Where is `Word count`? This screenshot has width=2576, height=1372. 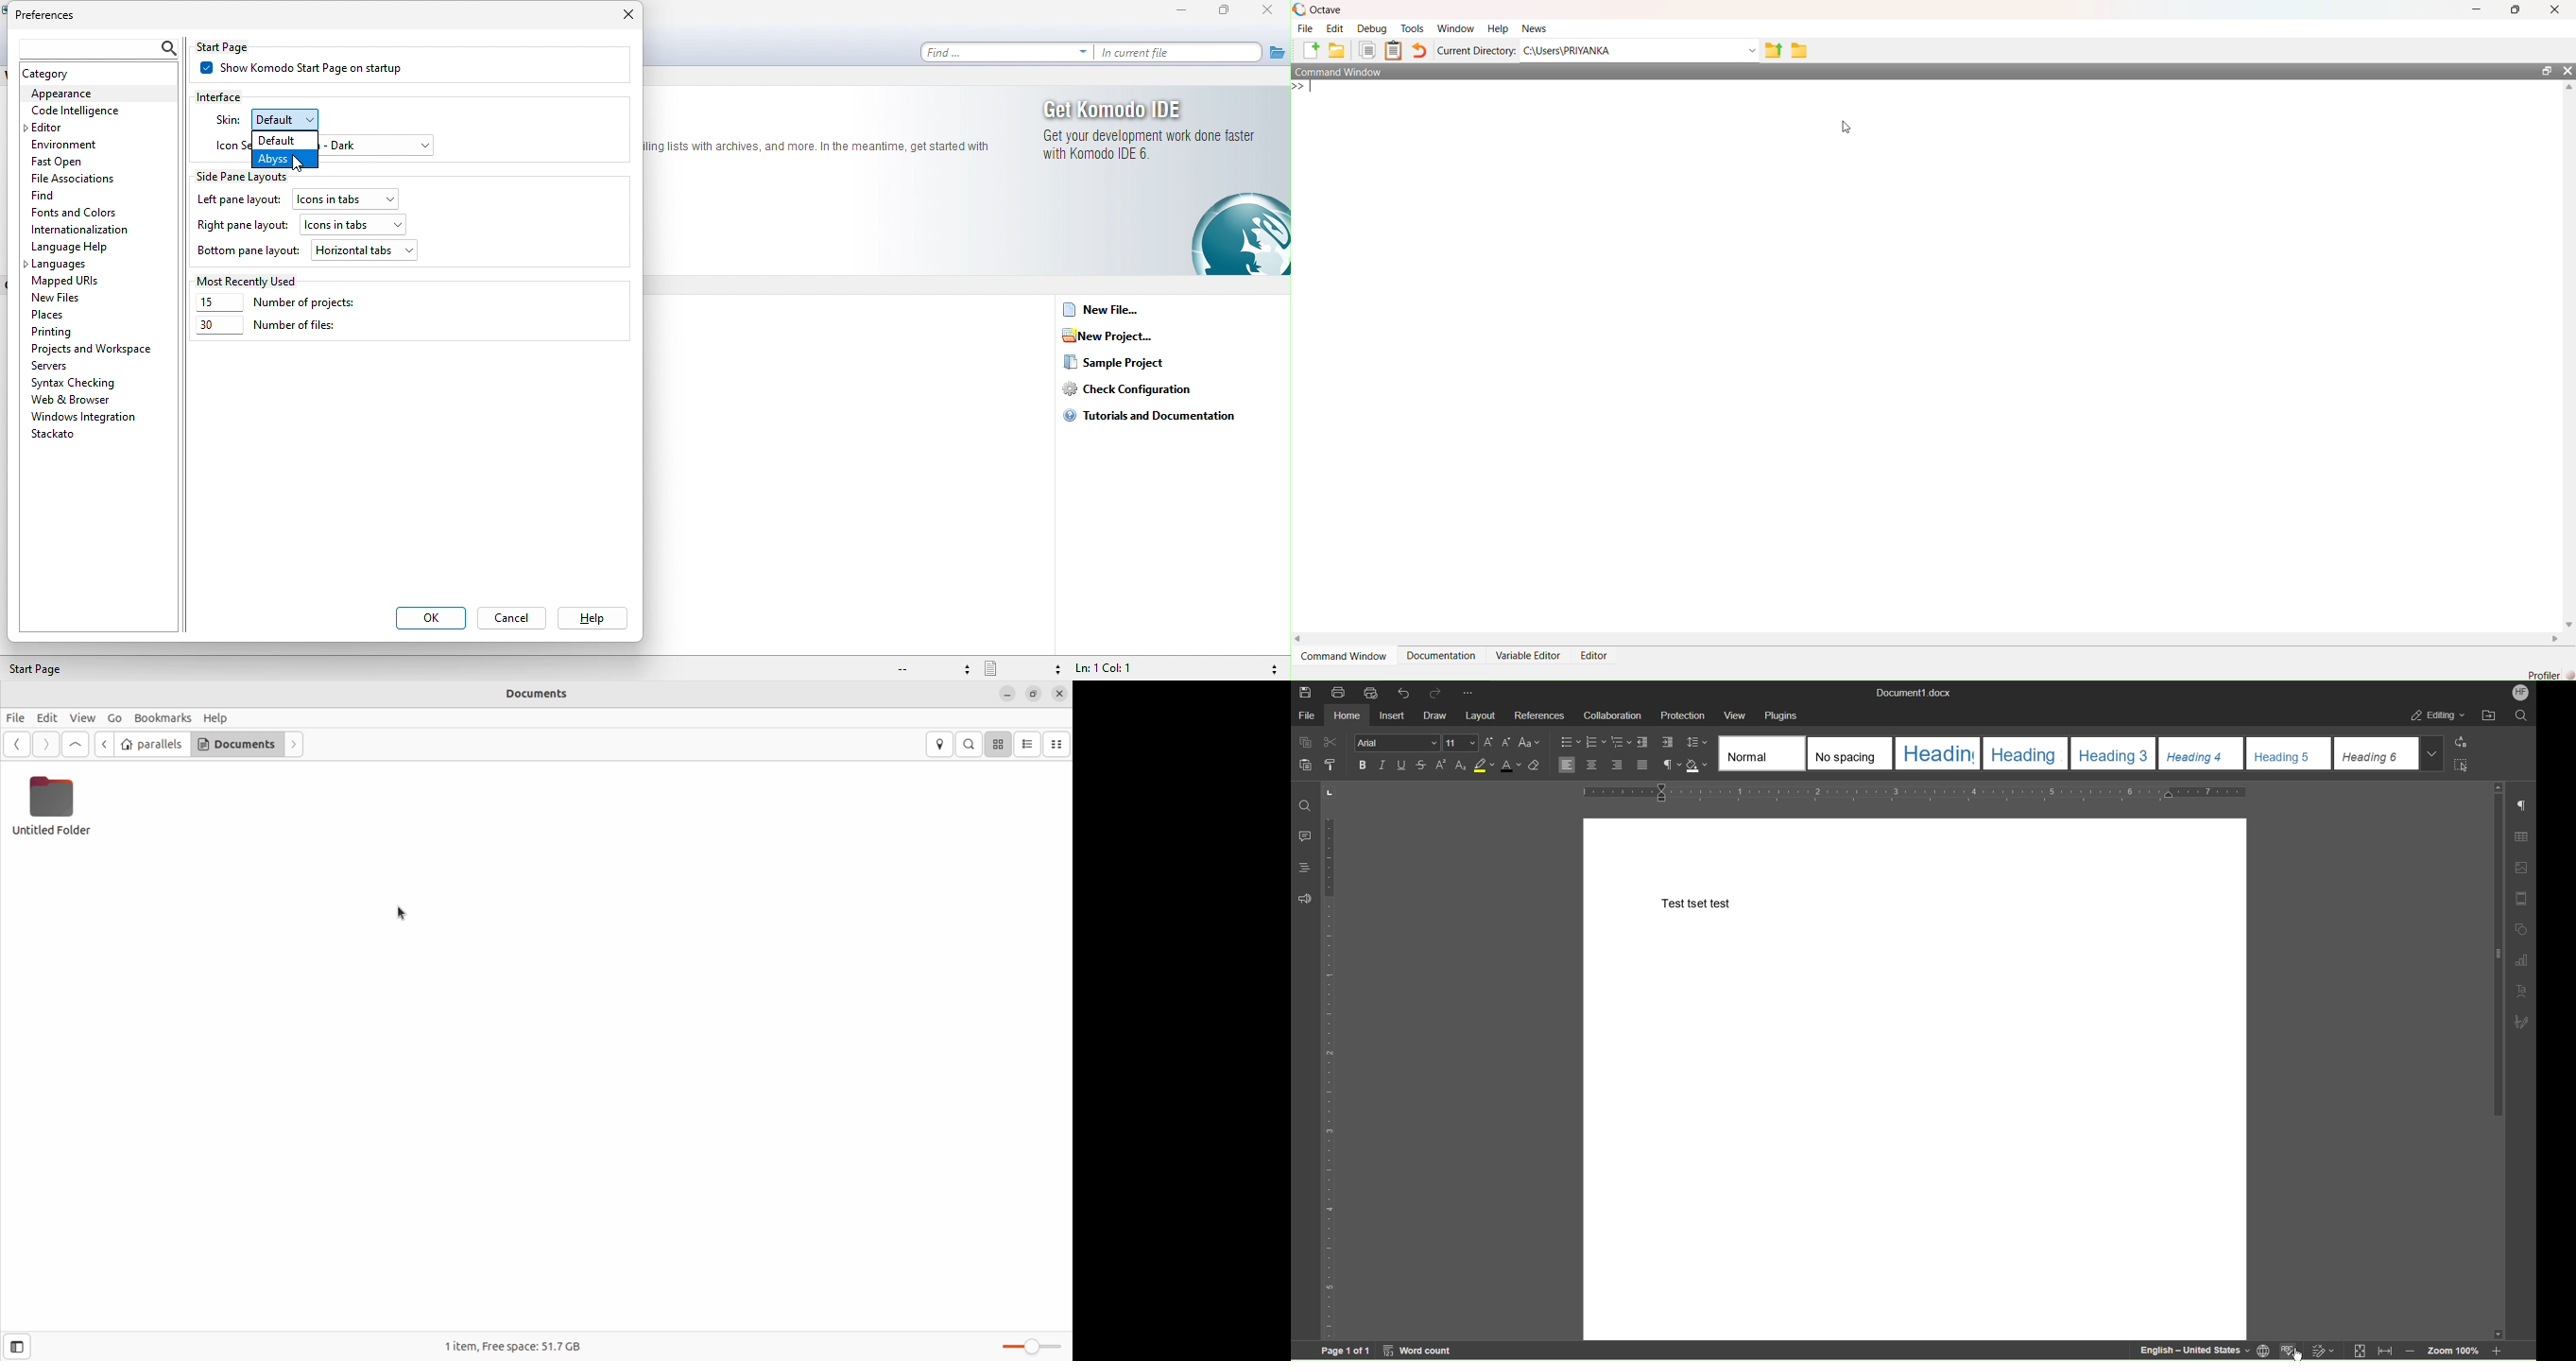 Word count is located at coordinates (1420, 1351).